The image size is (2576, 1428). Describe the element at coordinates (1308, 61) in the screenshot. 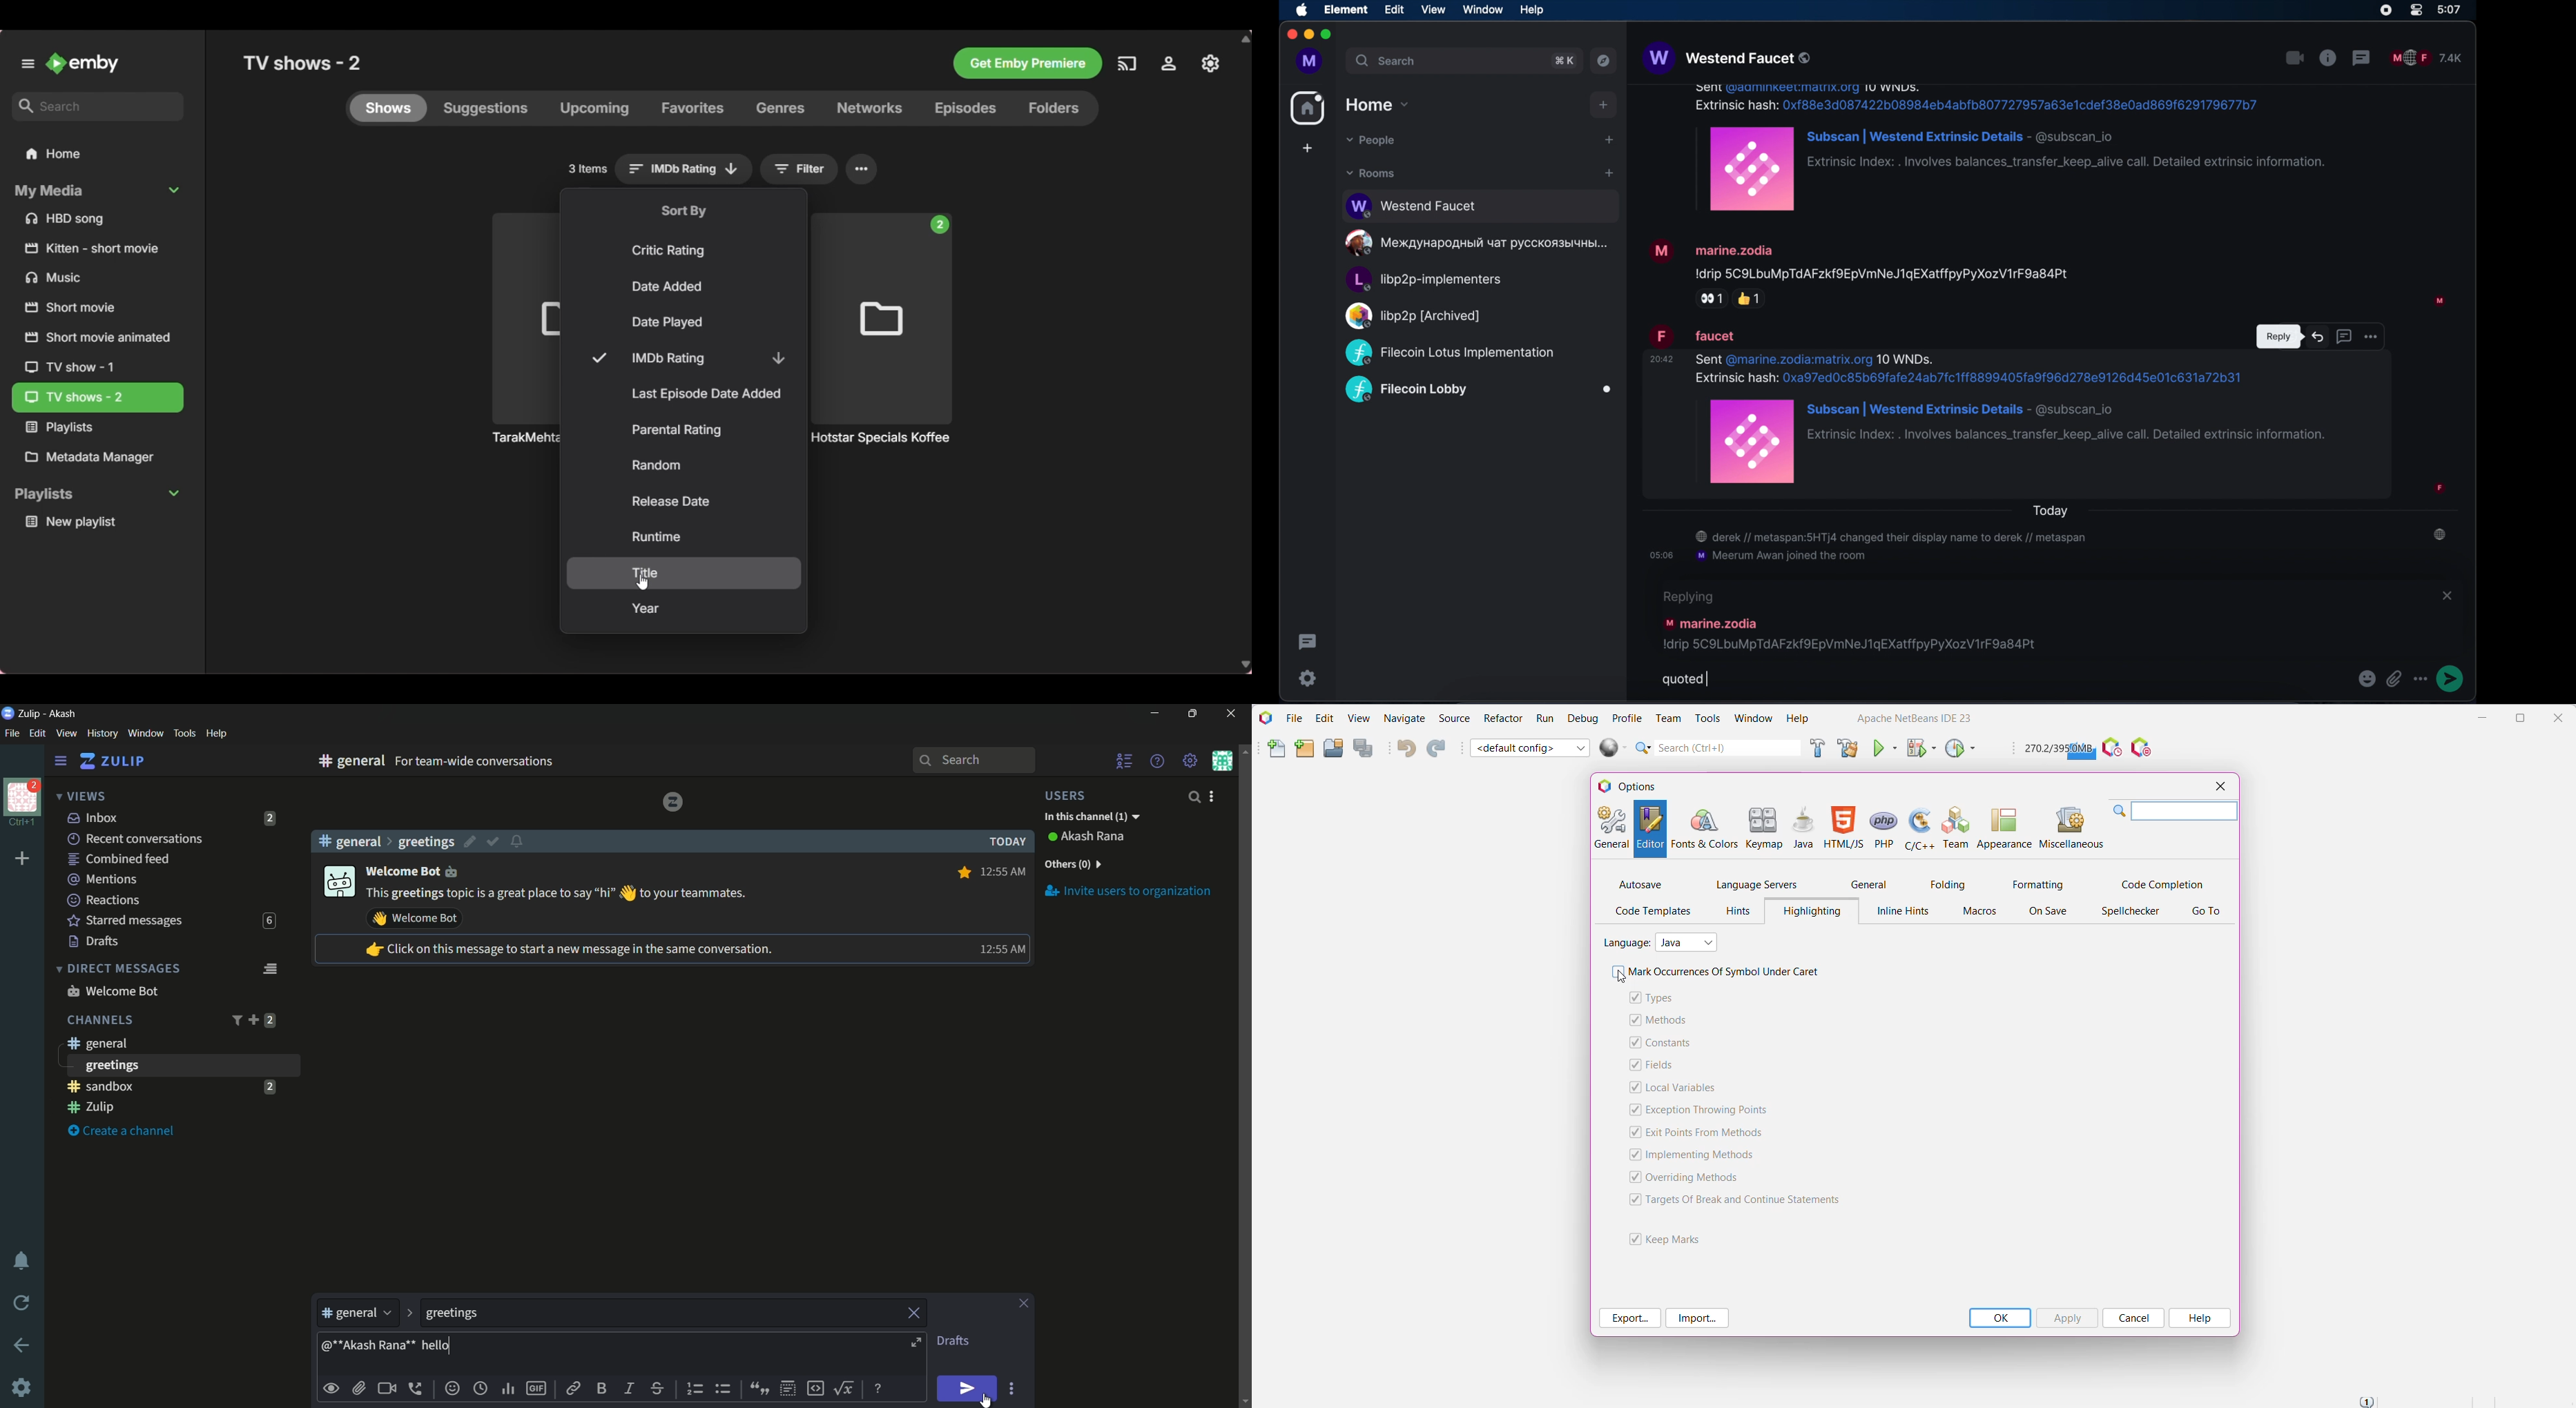

I see `profile` at that location.